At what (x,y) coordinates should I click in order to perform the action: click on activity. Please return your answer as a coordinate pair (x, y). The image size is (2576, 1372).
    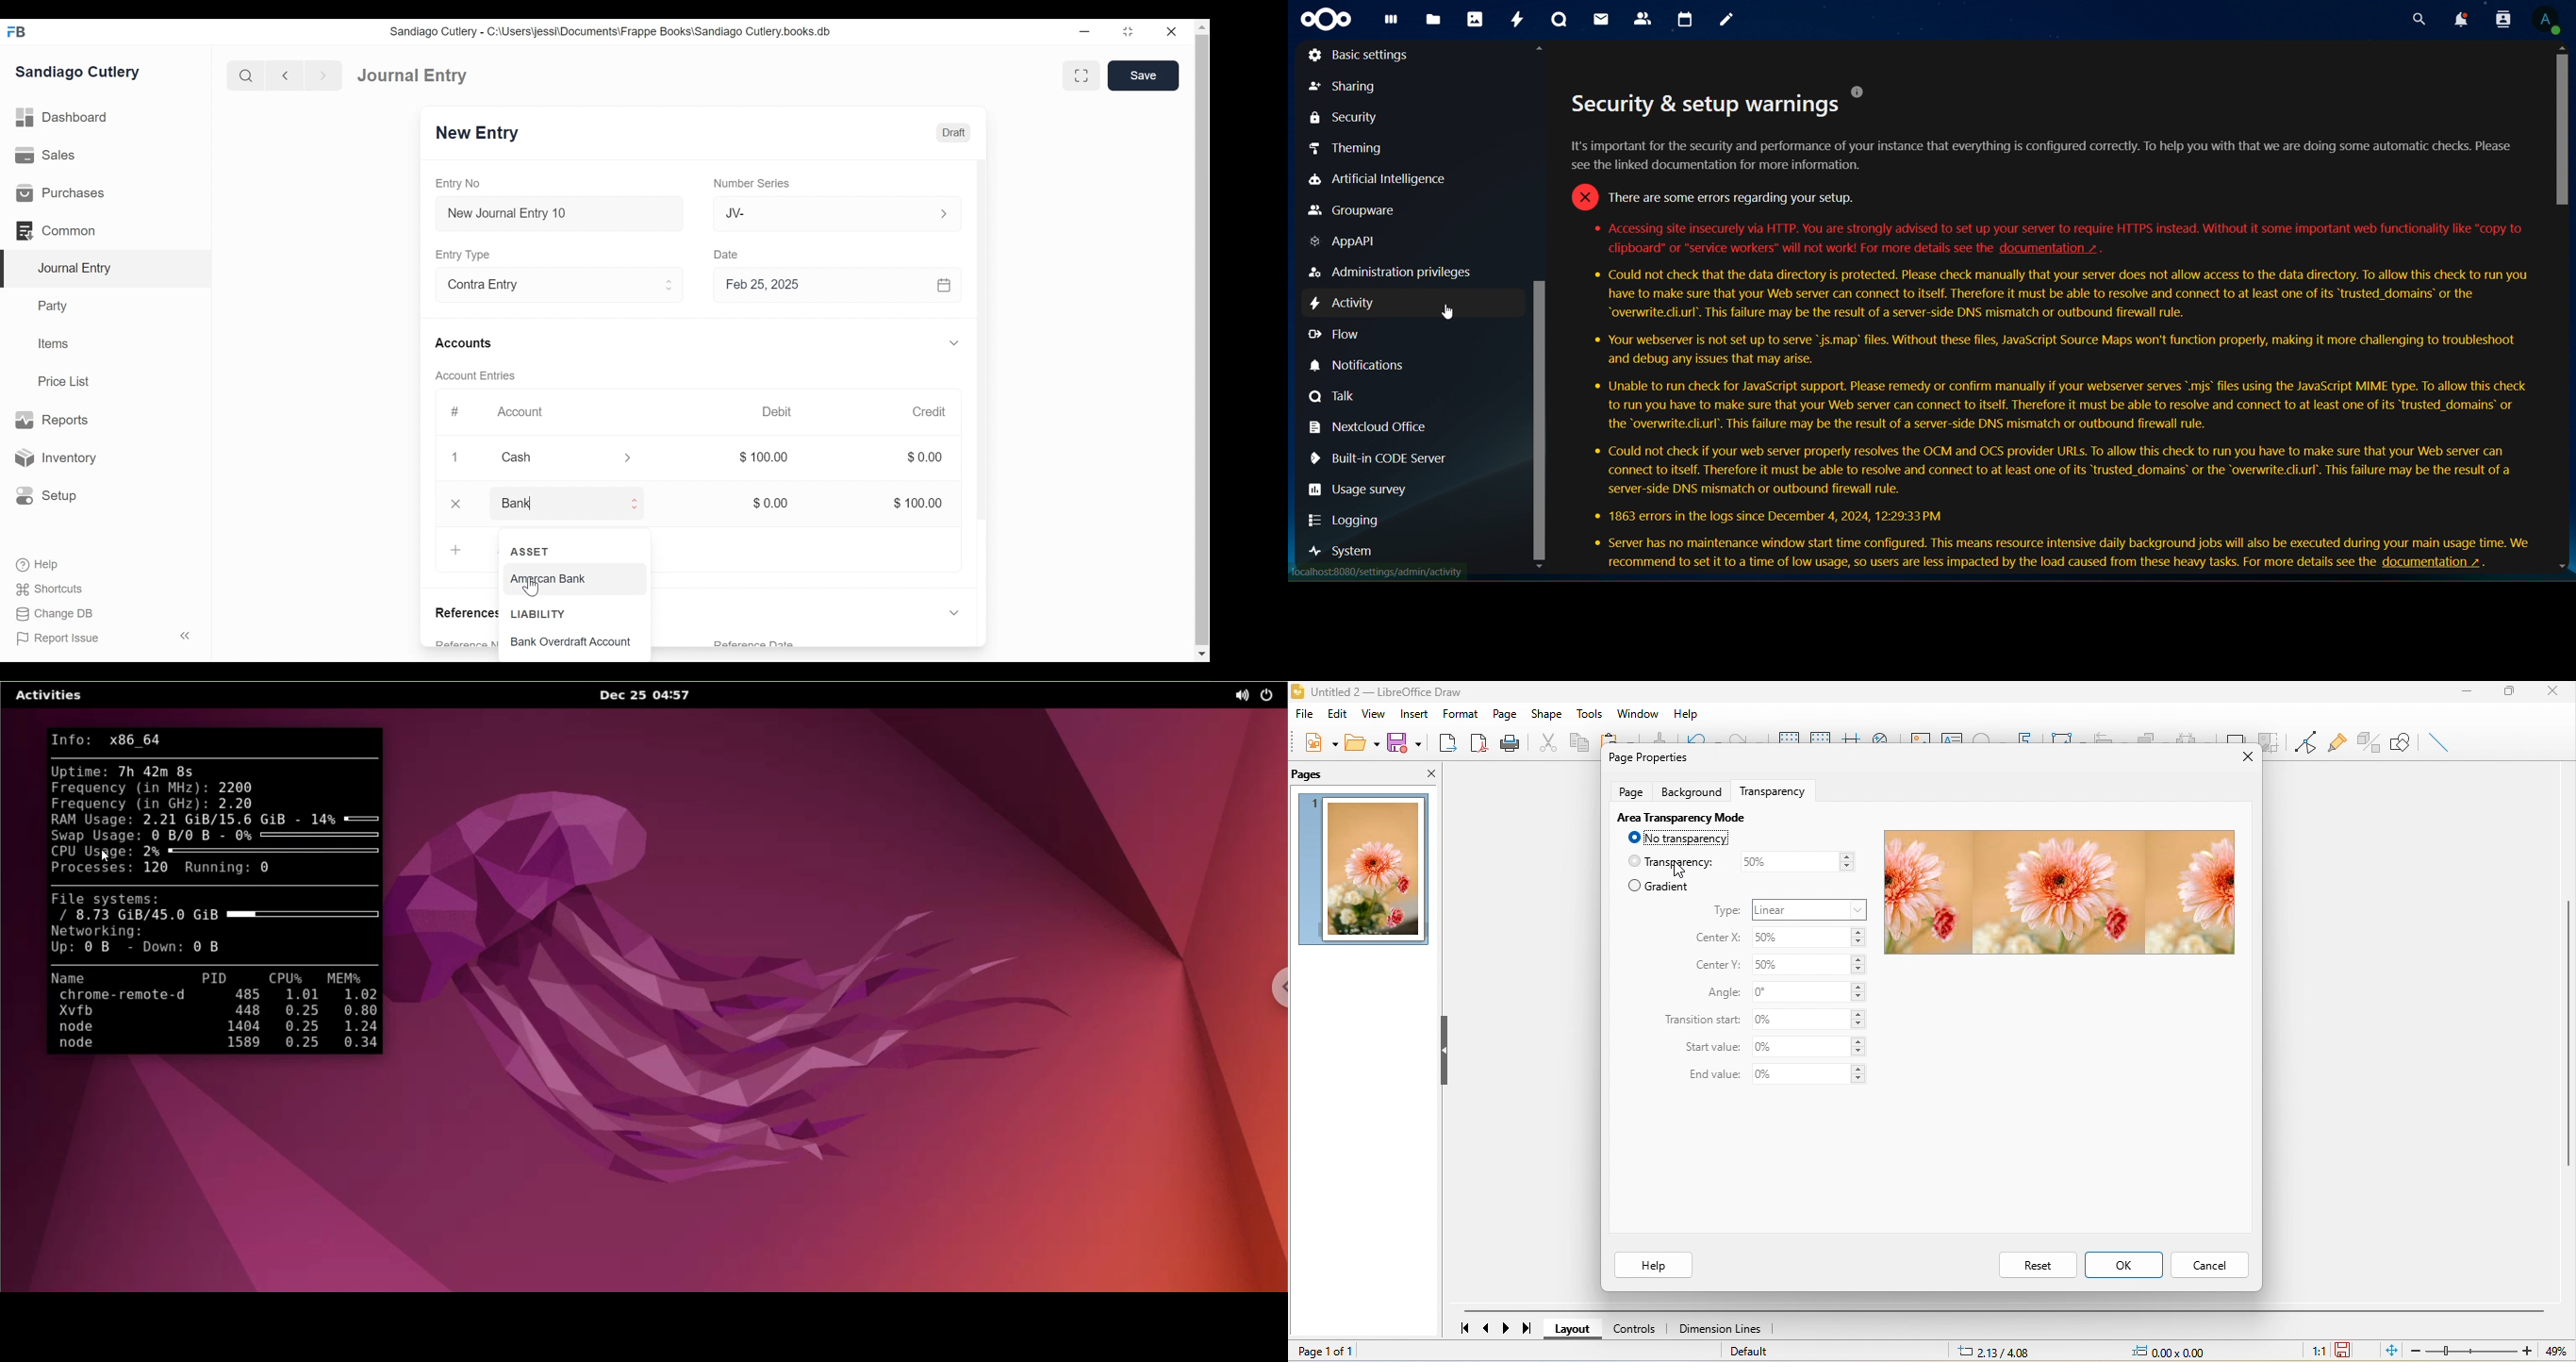
    Looking at the image, I should click on (1515, 19).